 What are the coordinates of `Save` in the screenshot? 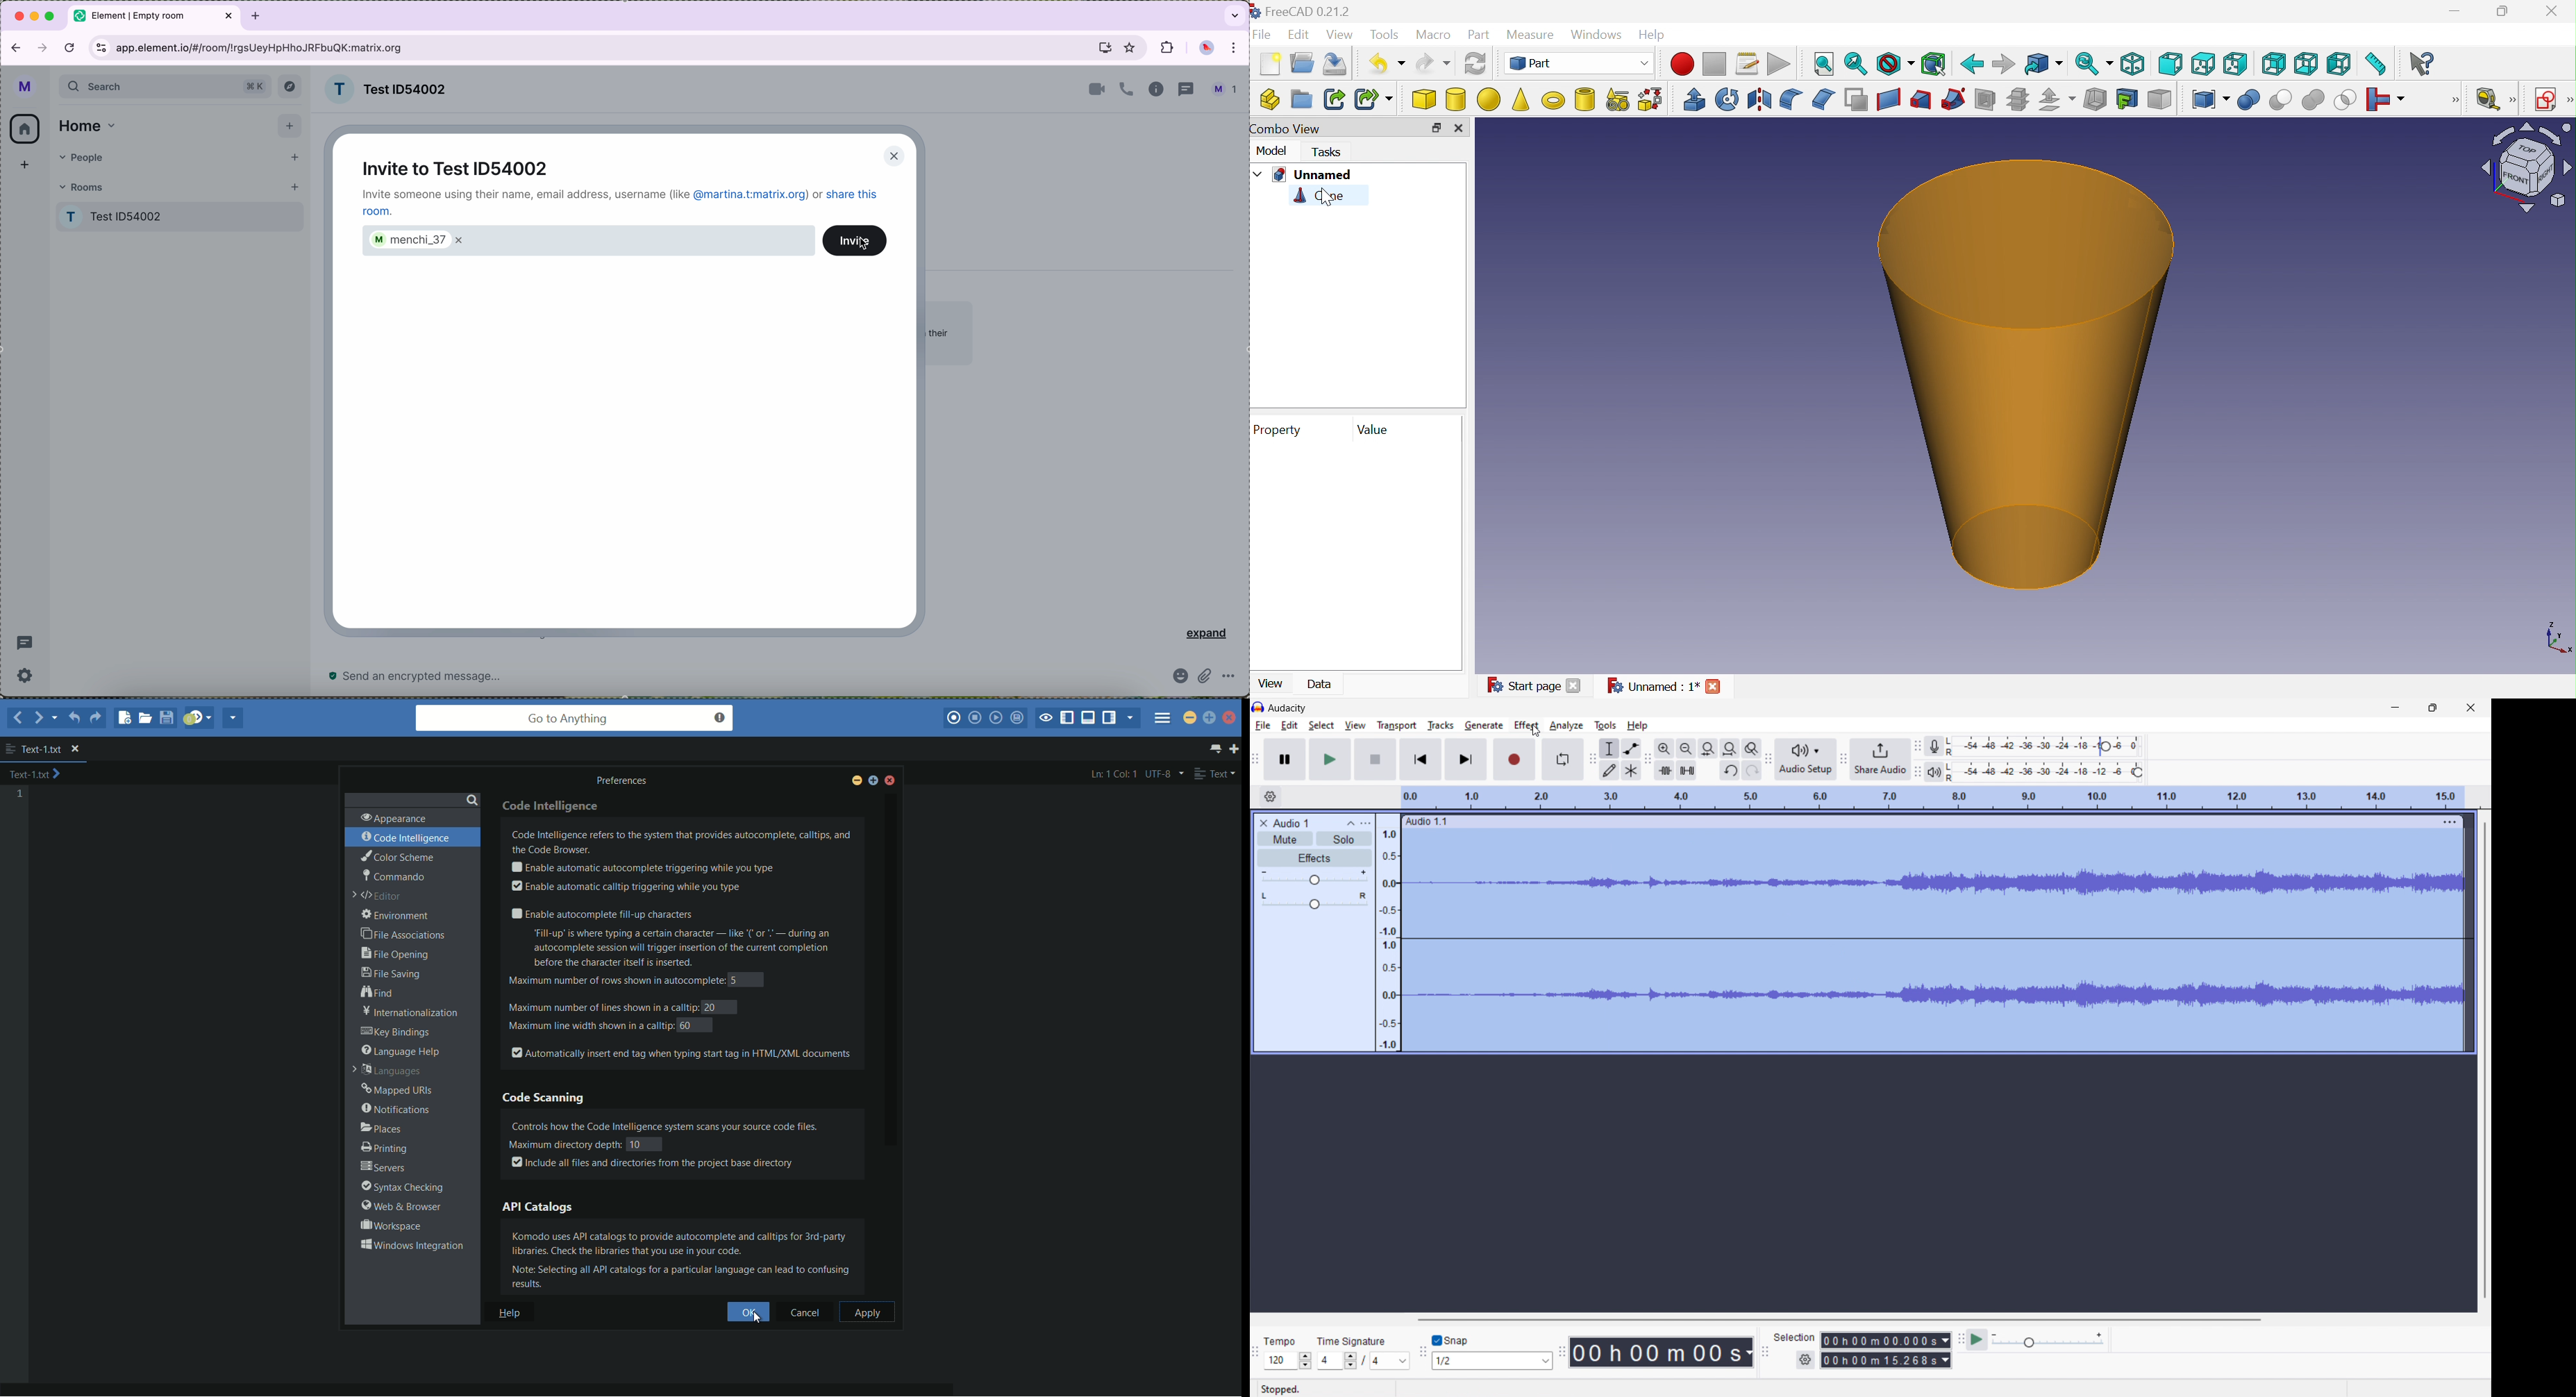 It's located at (1338, 63).